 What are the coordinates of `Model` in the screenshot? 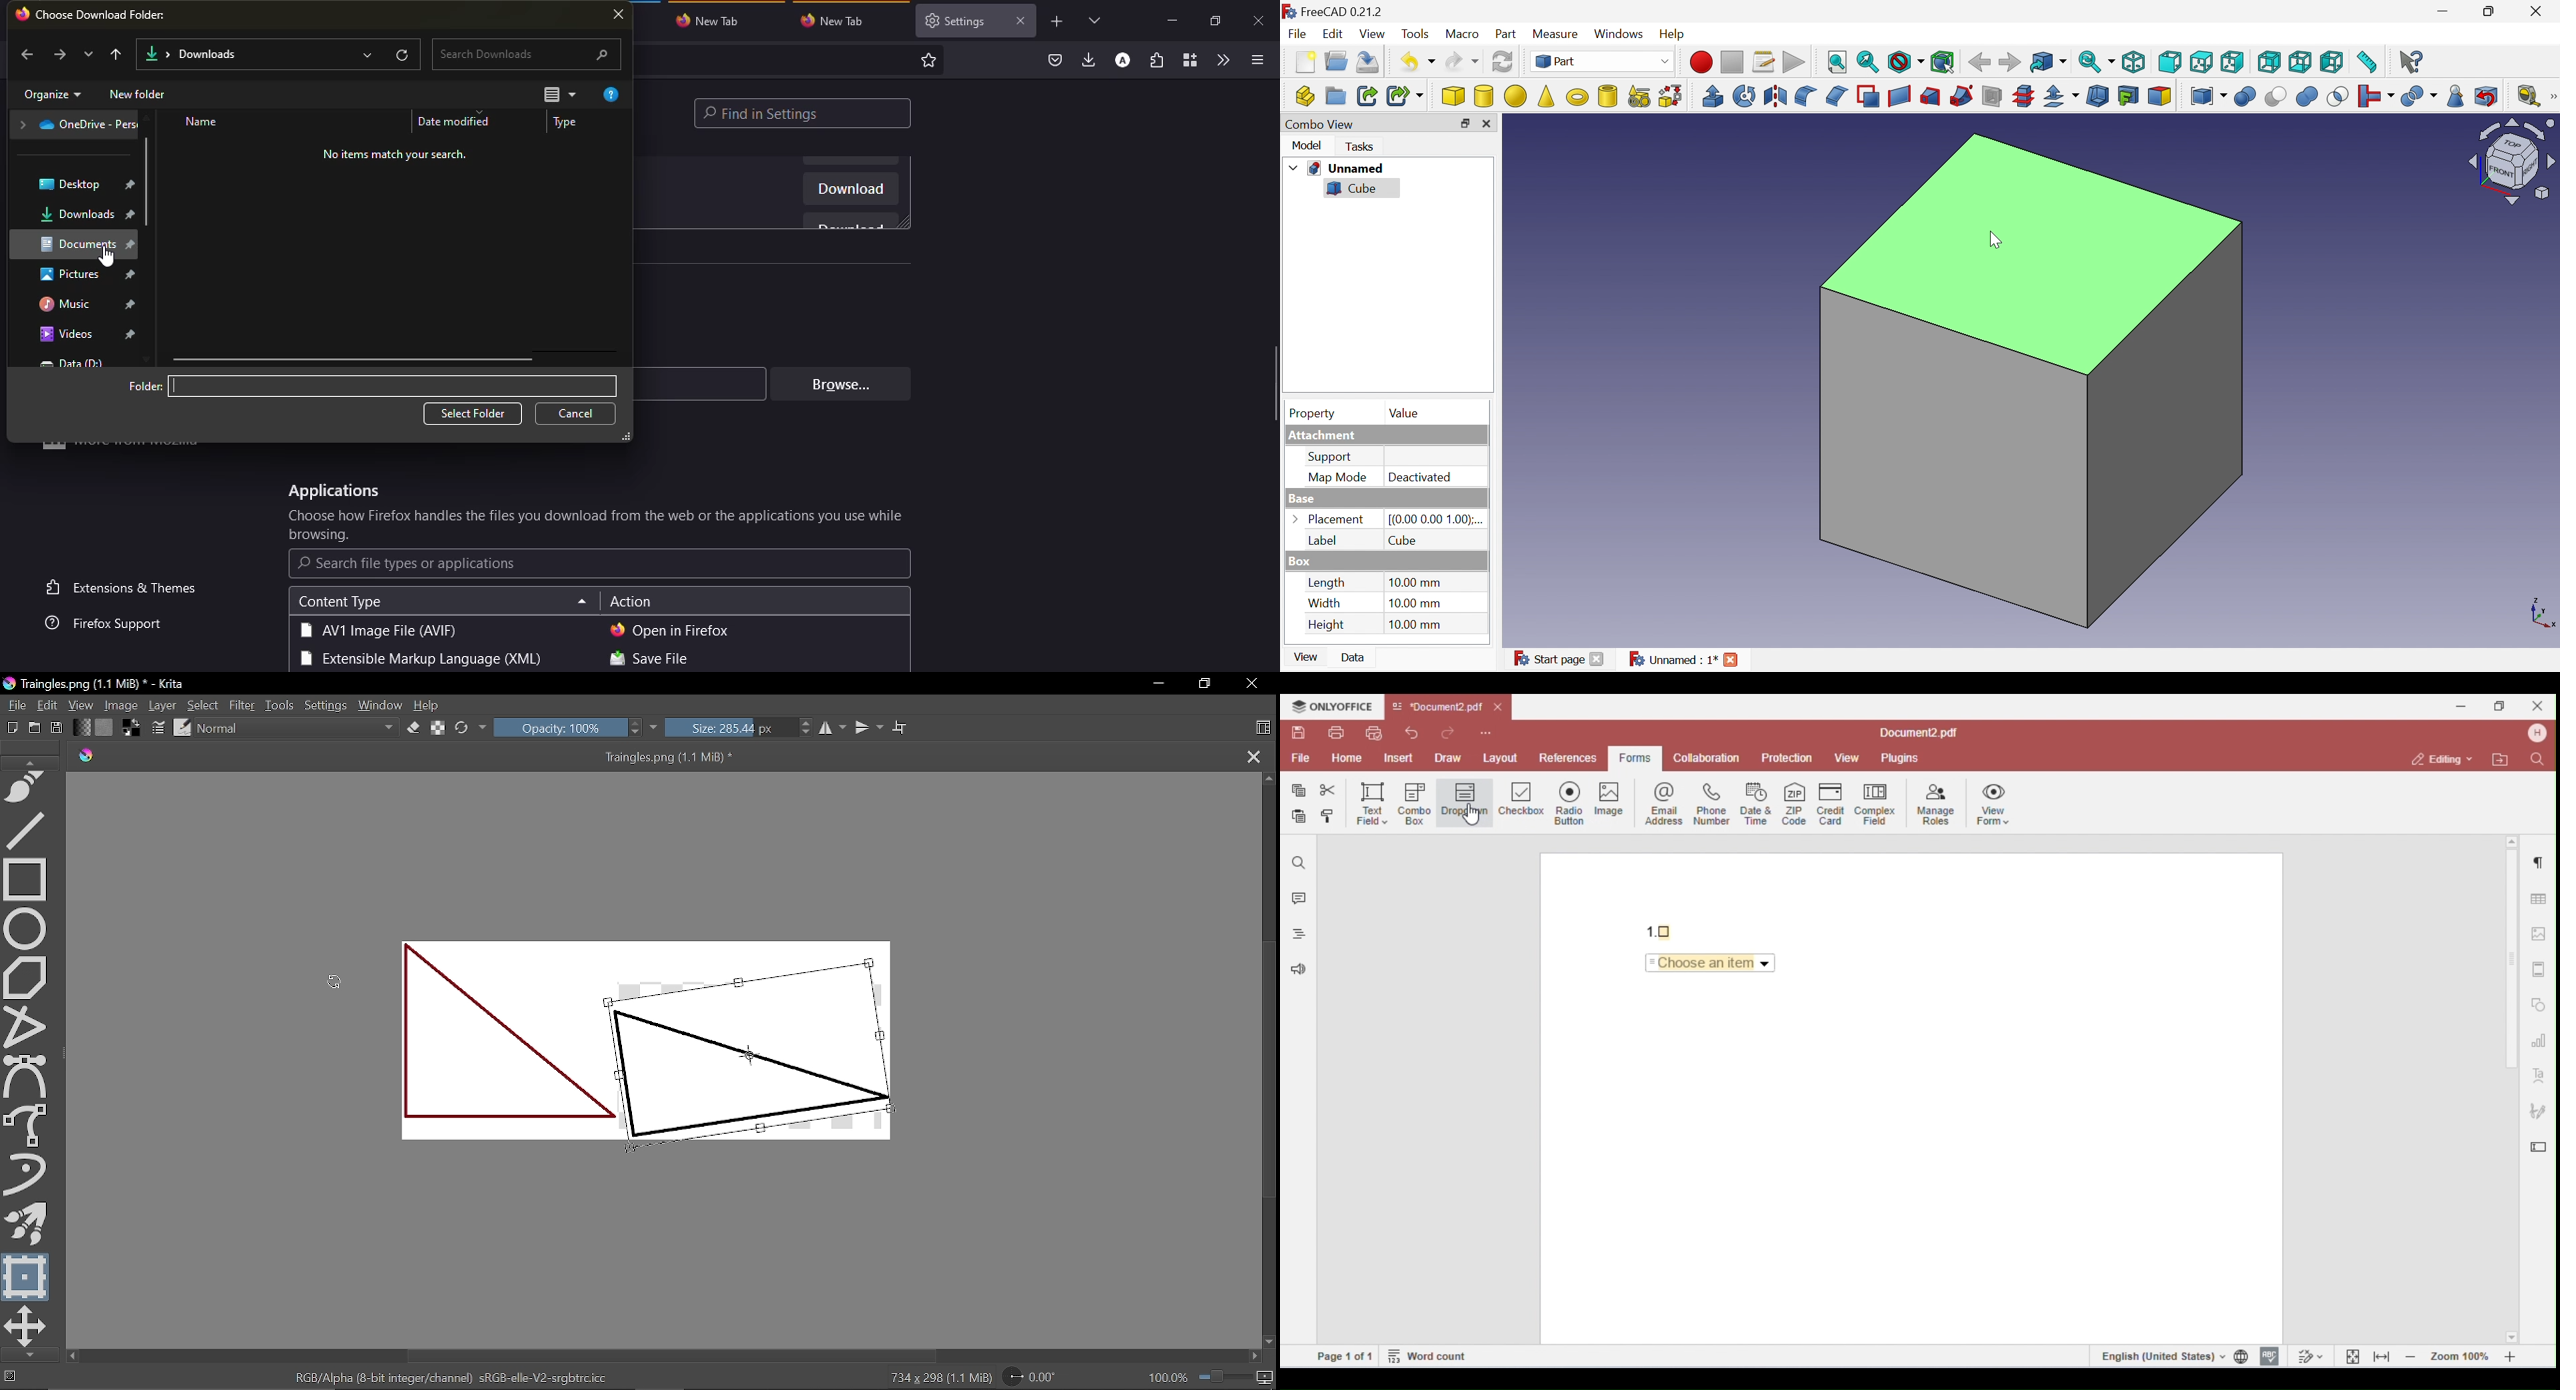 It's located at (1308, 145).